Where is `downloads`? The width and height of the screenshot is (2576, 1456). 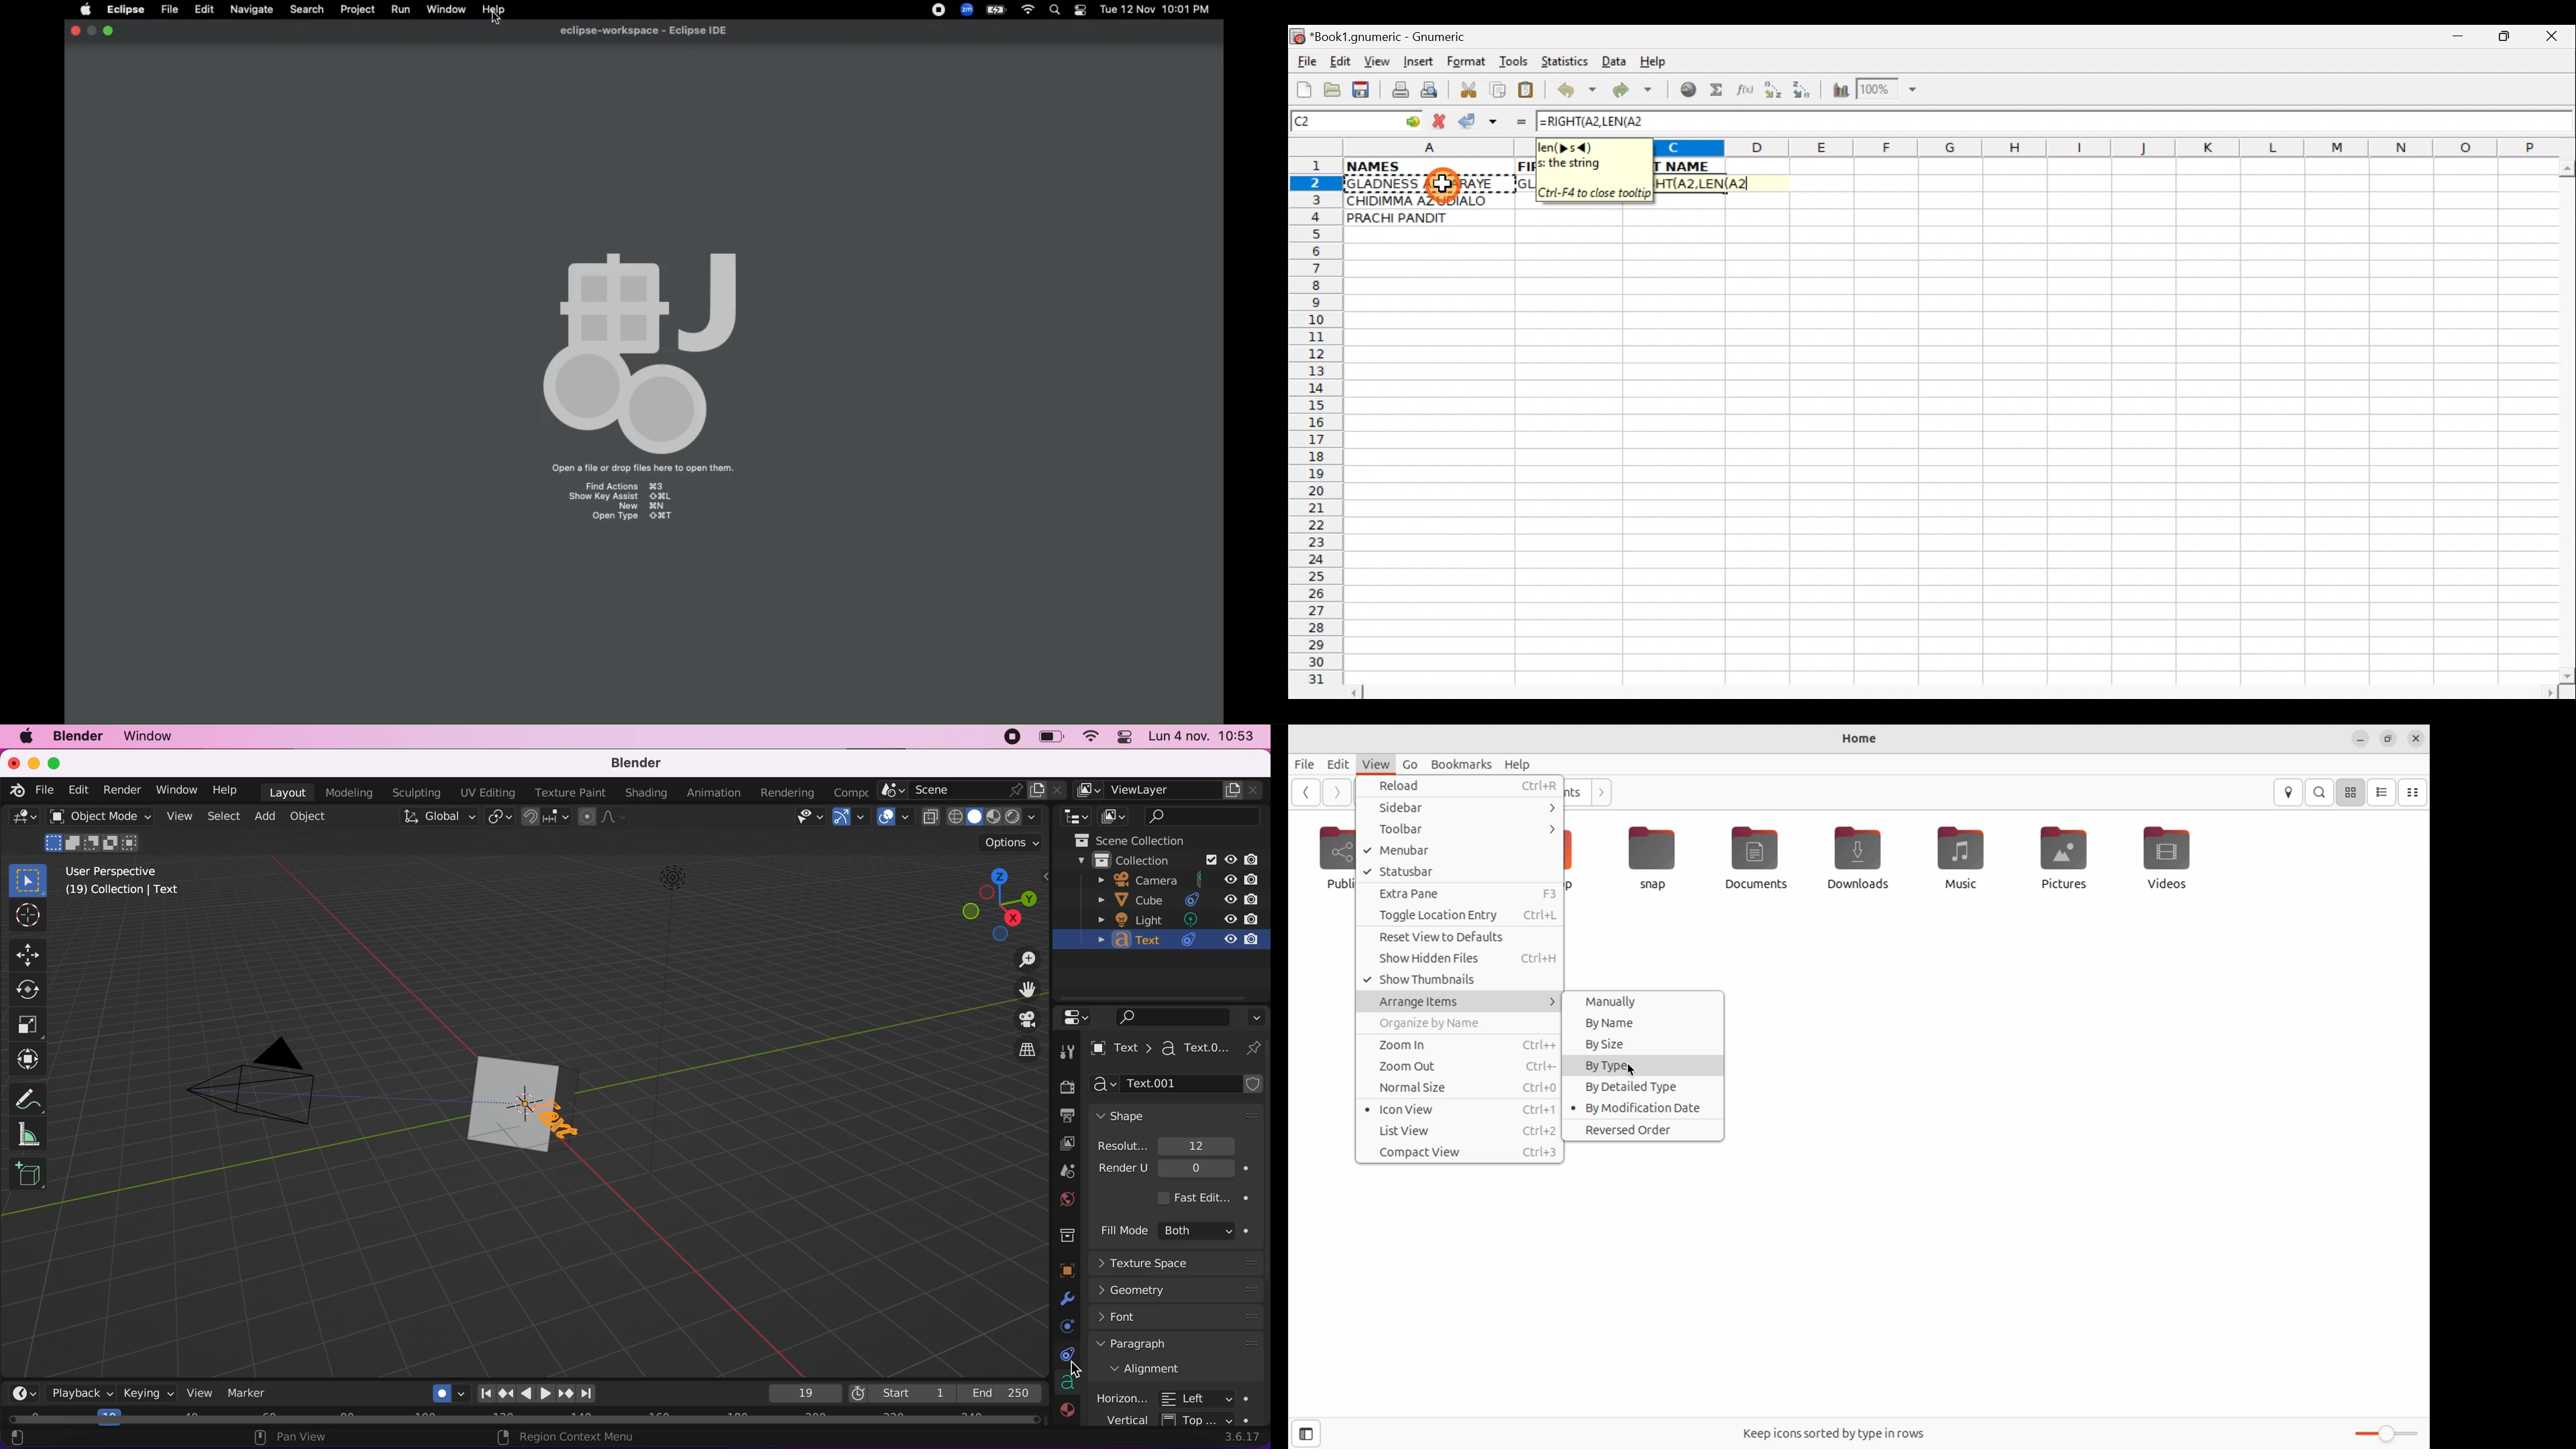
downloads is located at coordinates (1859, 861).